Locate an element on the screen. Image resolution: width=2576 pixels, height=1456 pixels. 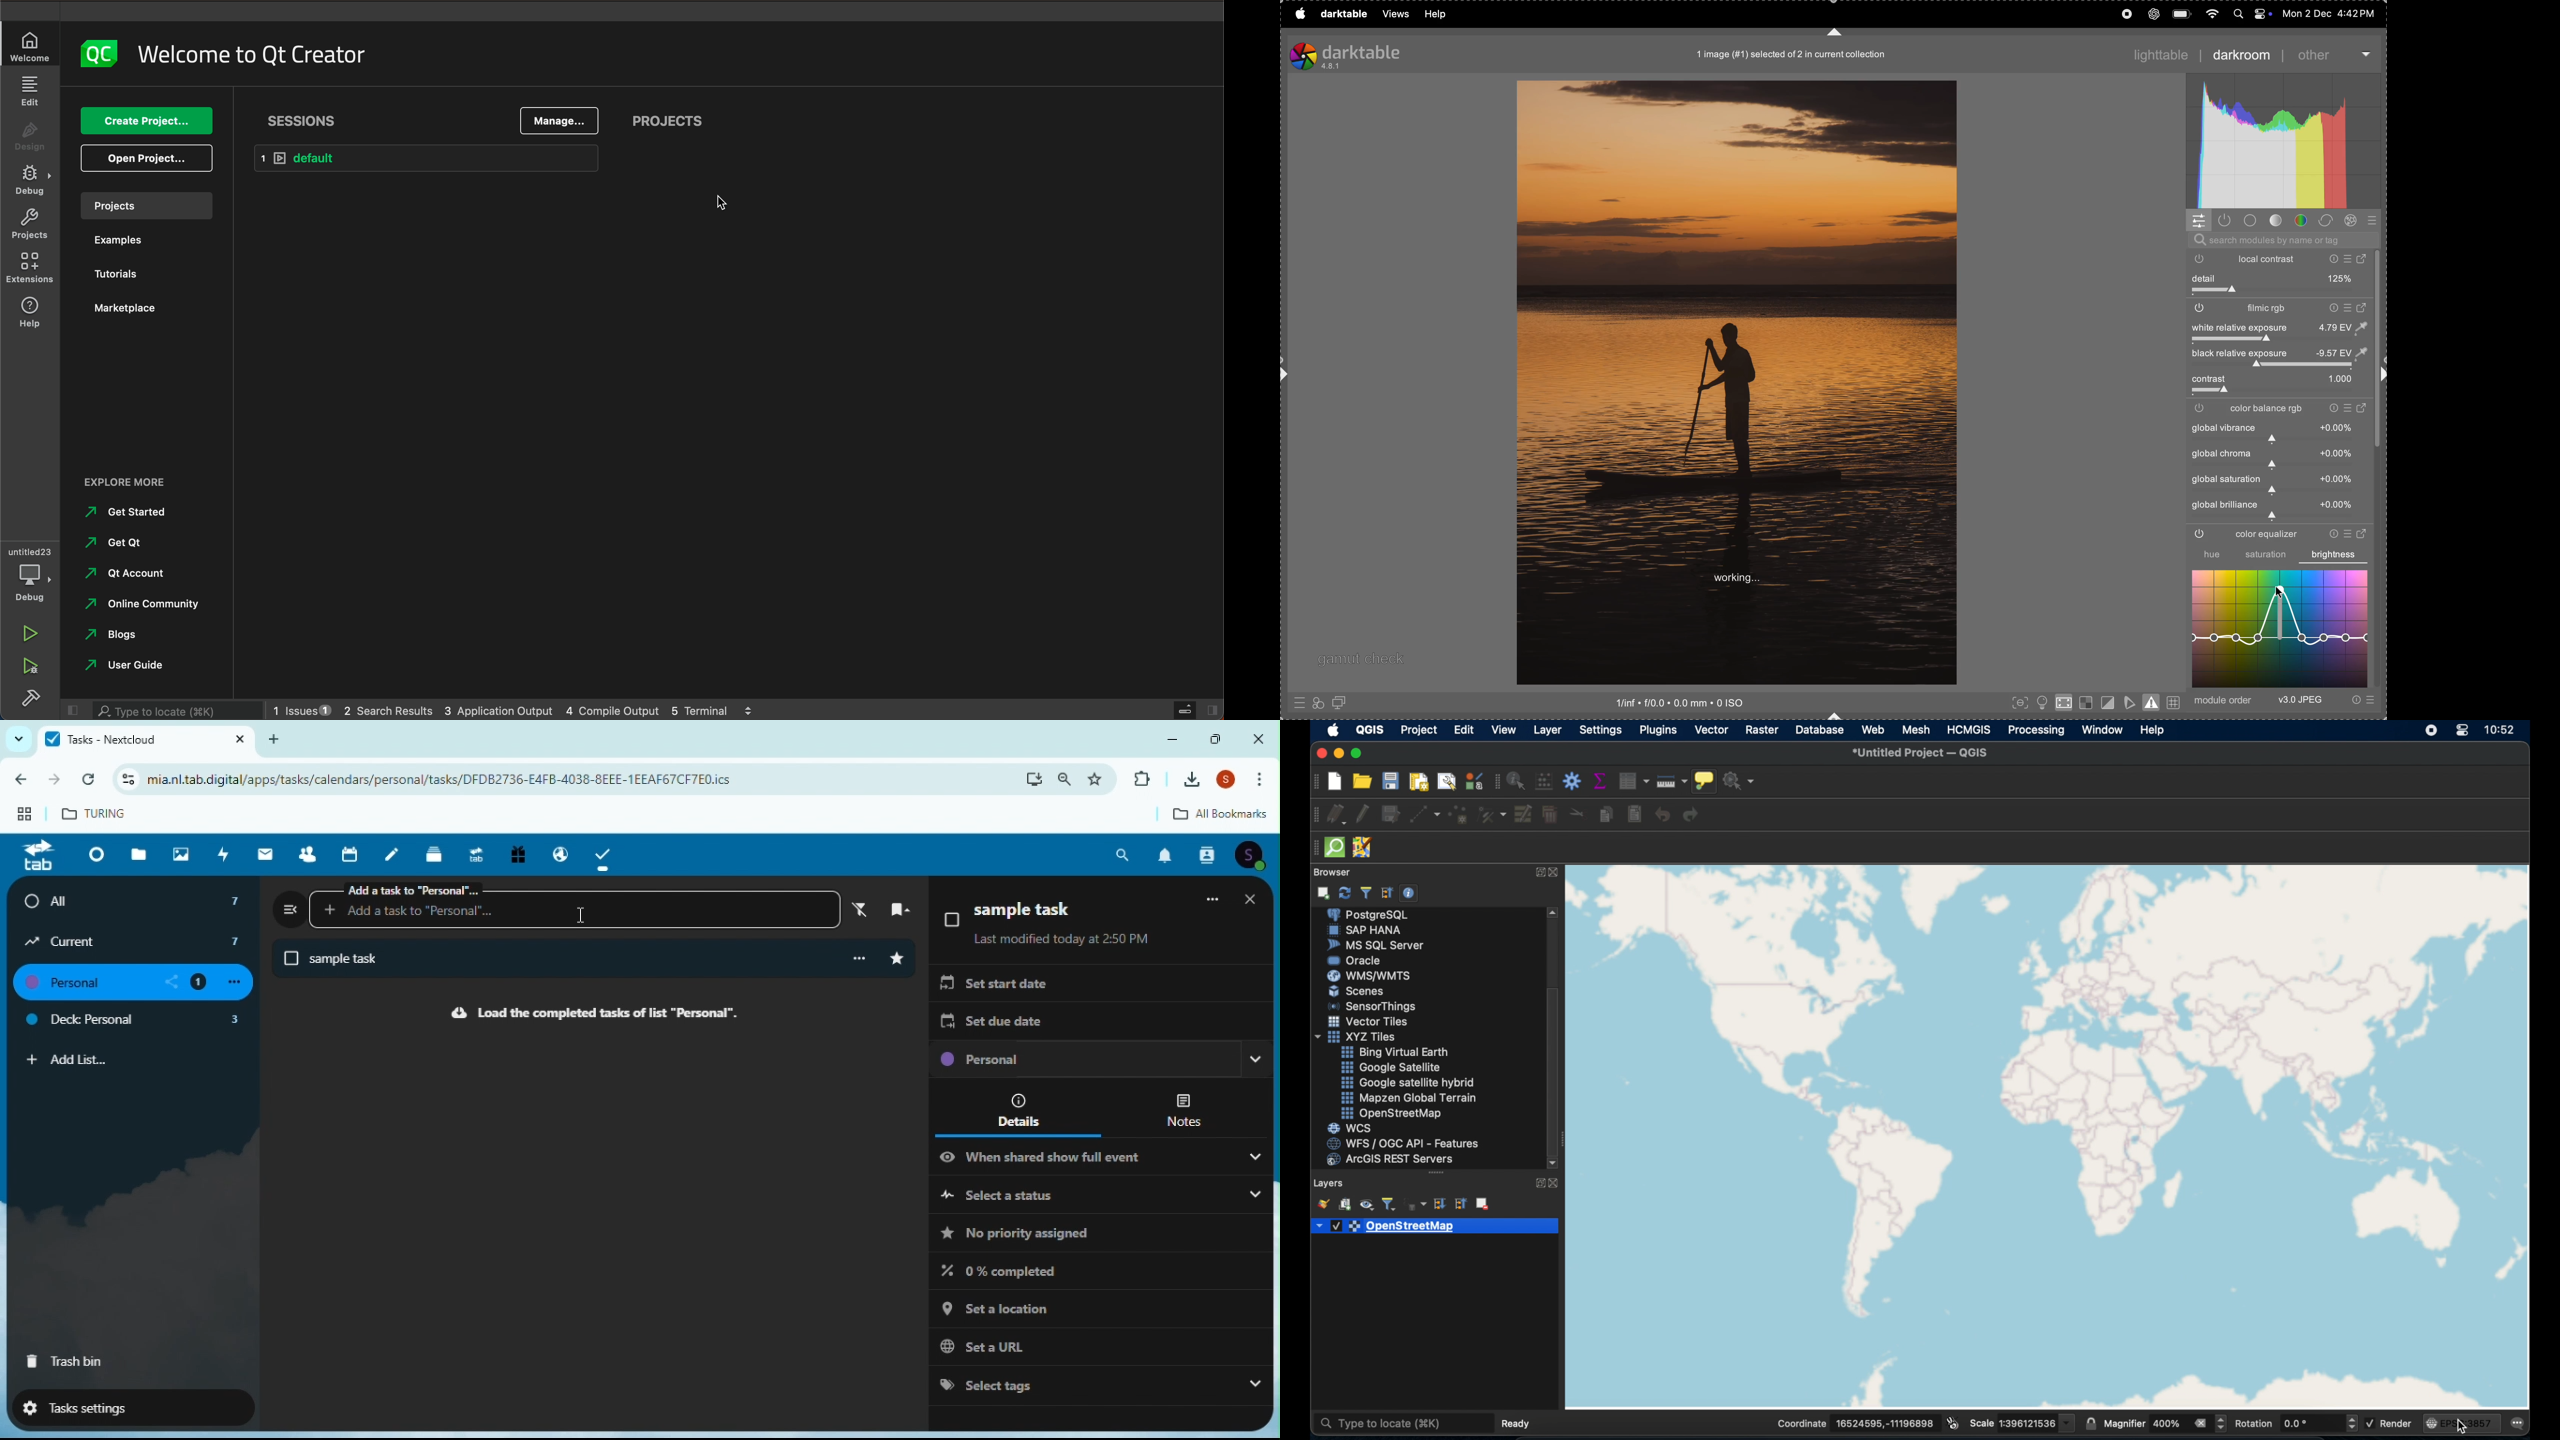
Photos is located at coordinates (181, 853).